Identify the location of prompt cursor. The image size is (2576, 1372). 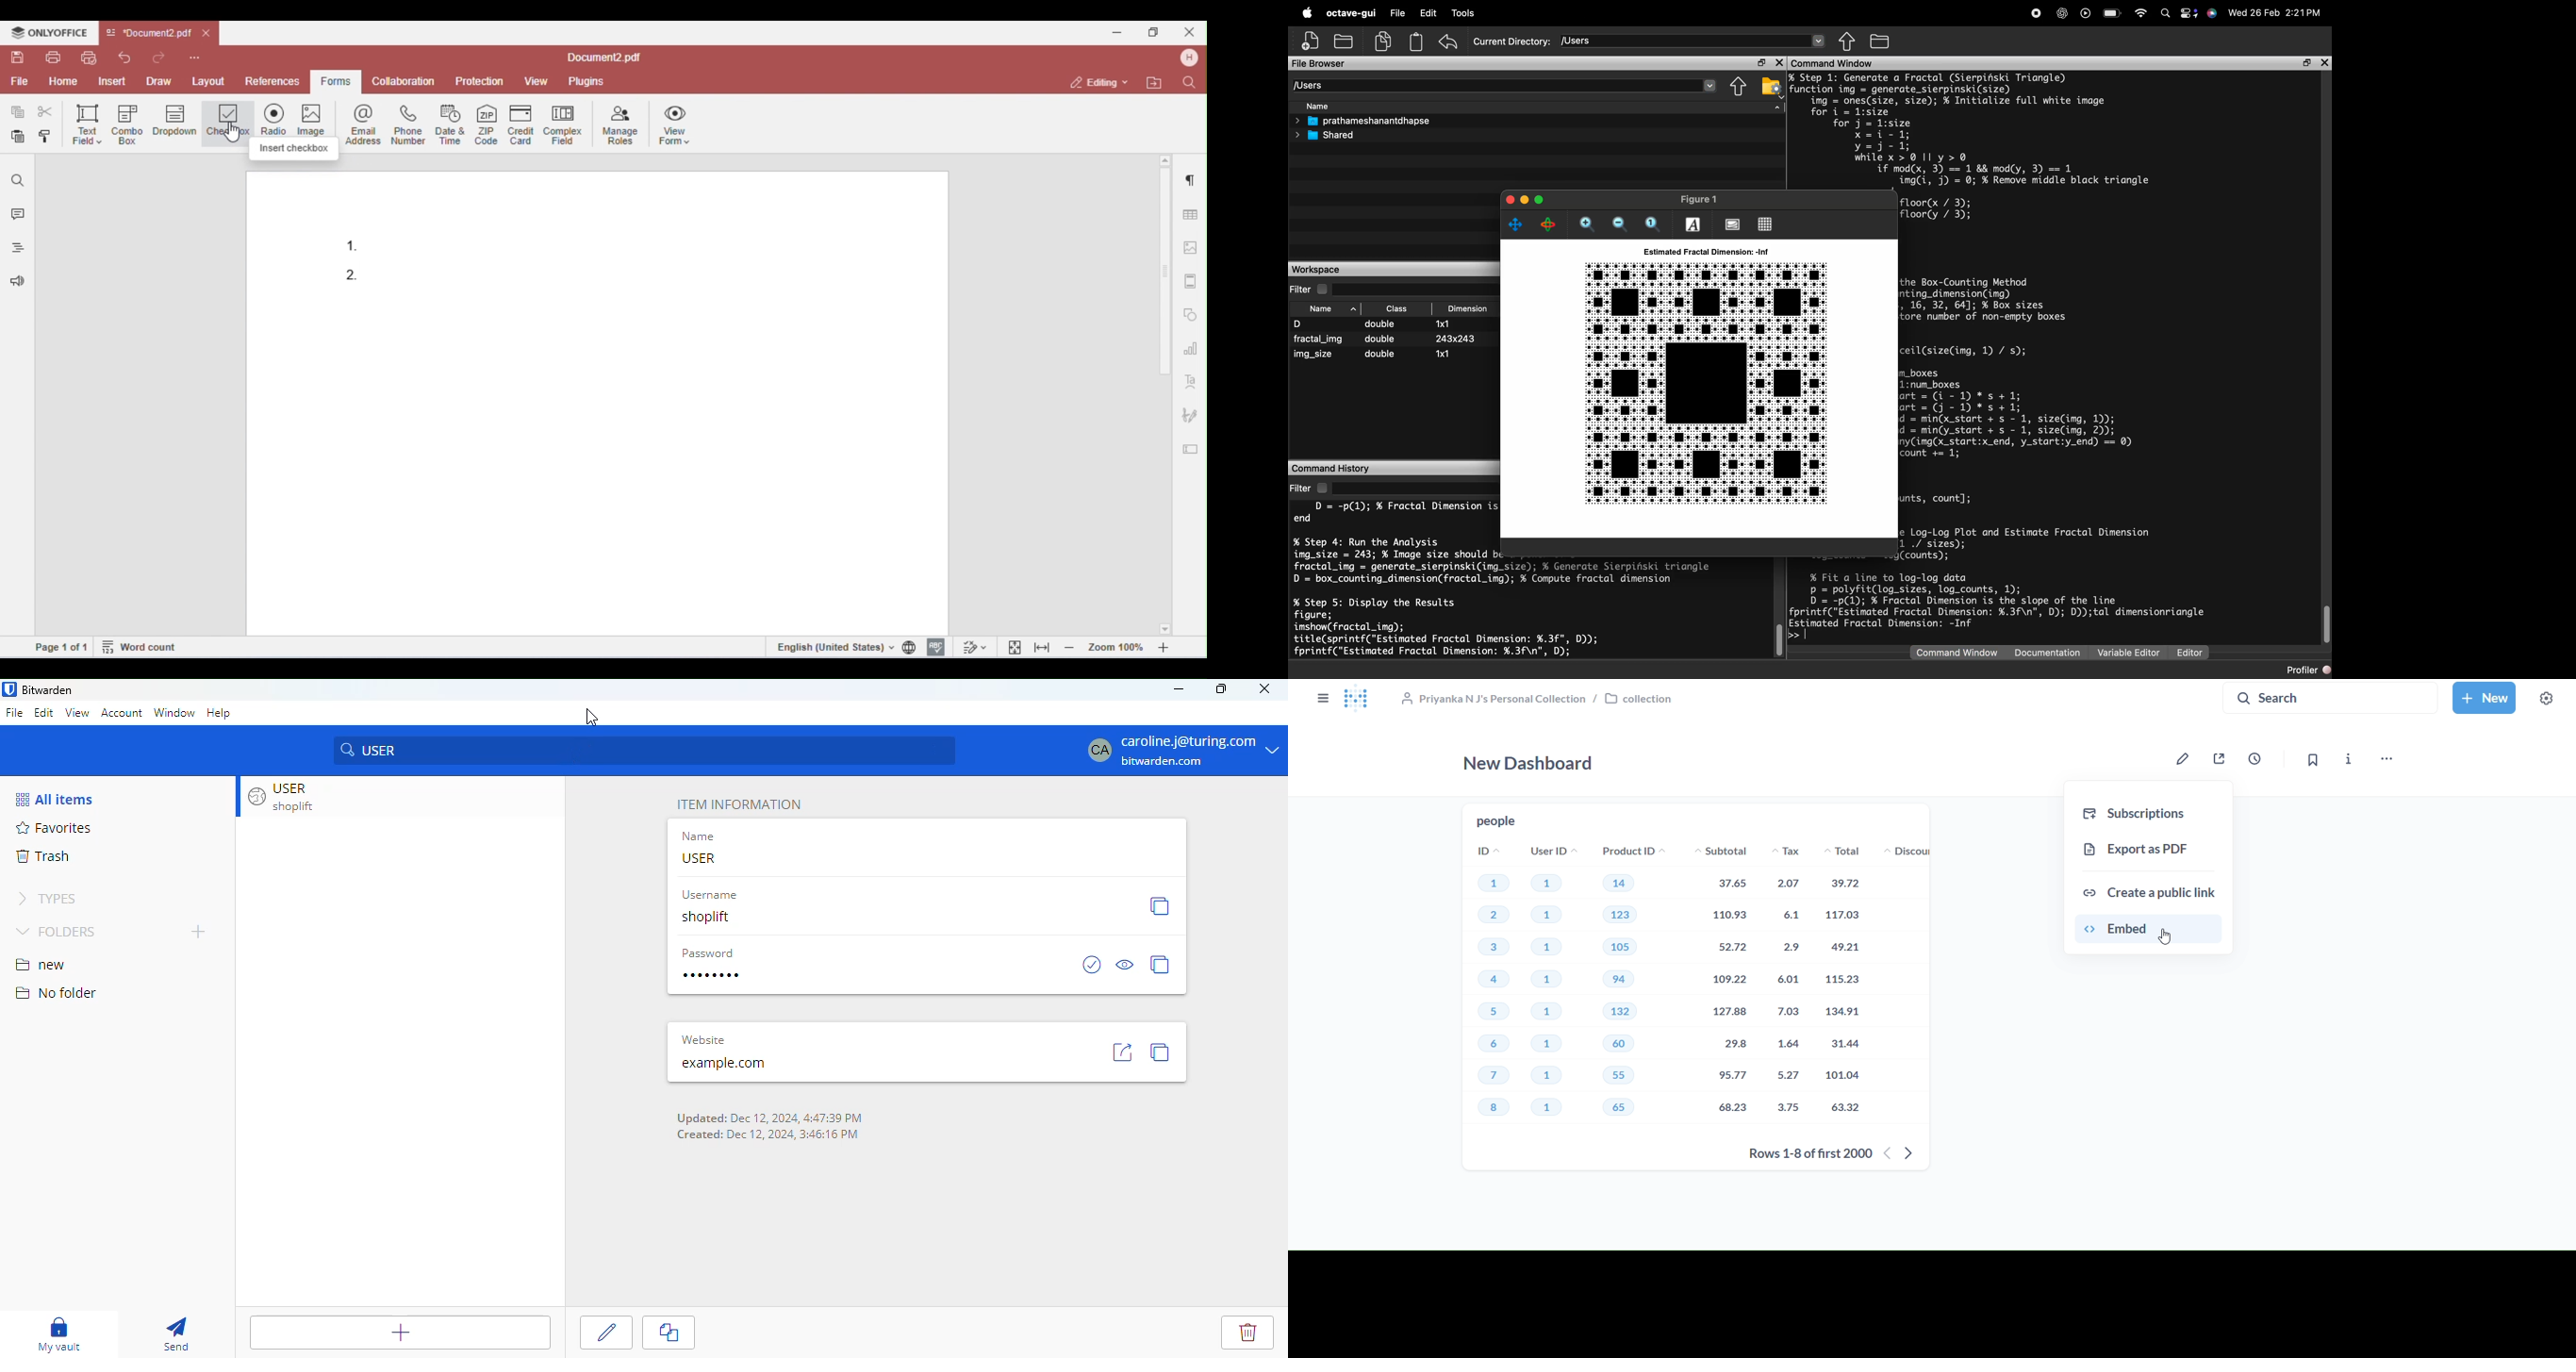
(1796, 635).